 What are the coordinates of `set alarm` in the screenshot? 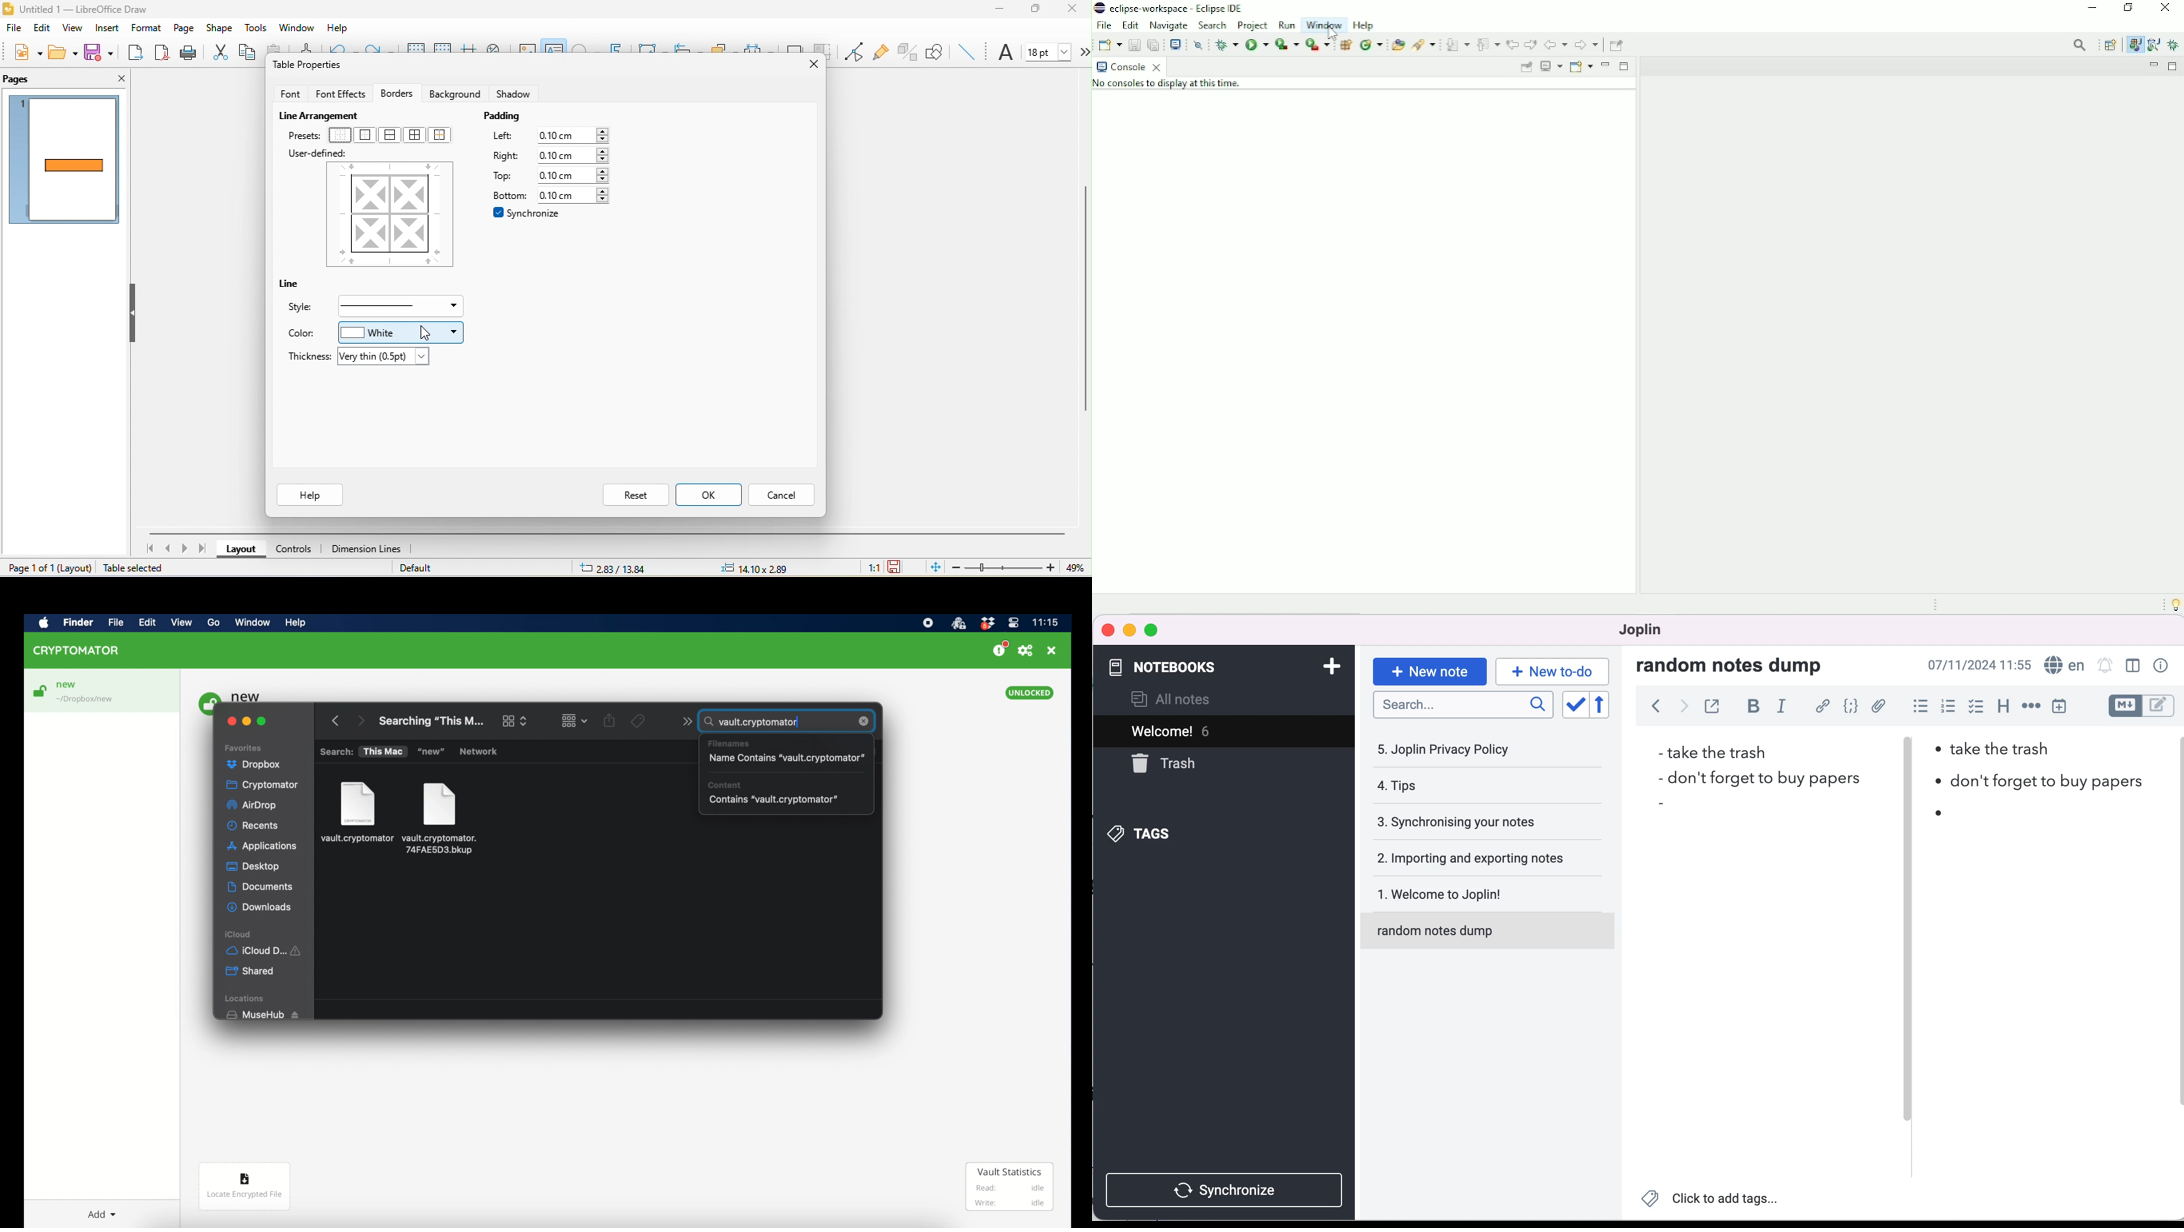 It's located at (2105, 666).